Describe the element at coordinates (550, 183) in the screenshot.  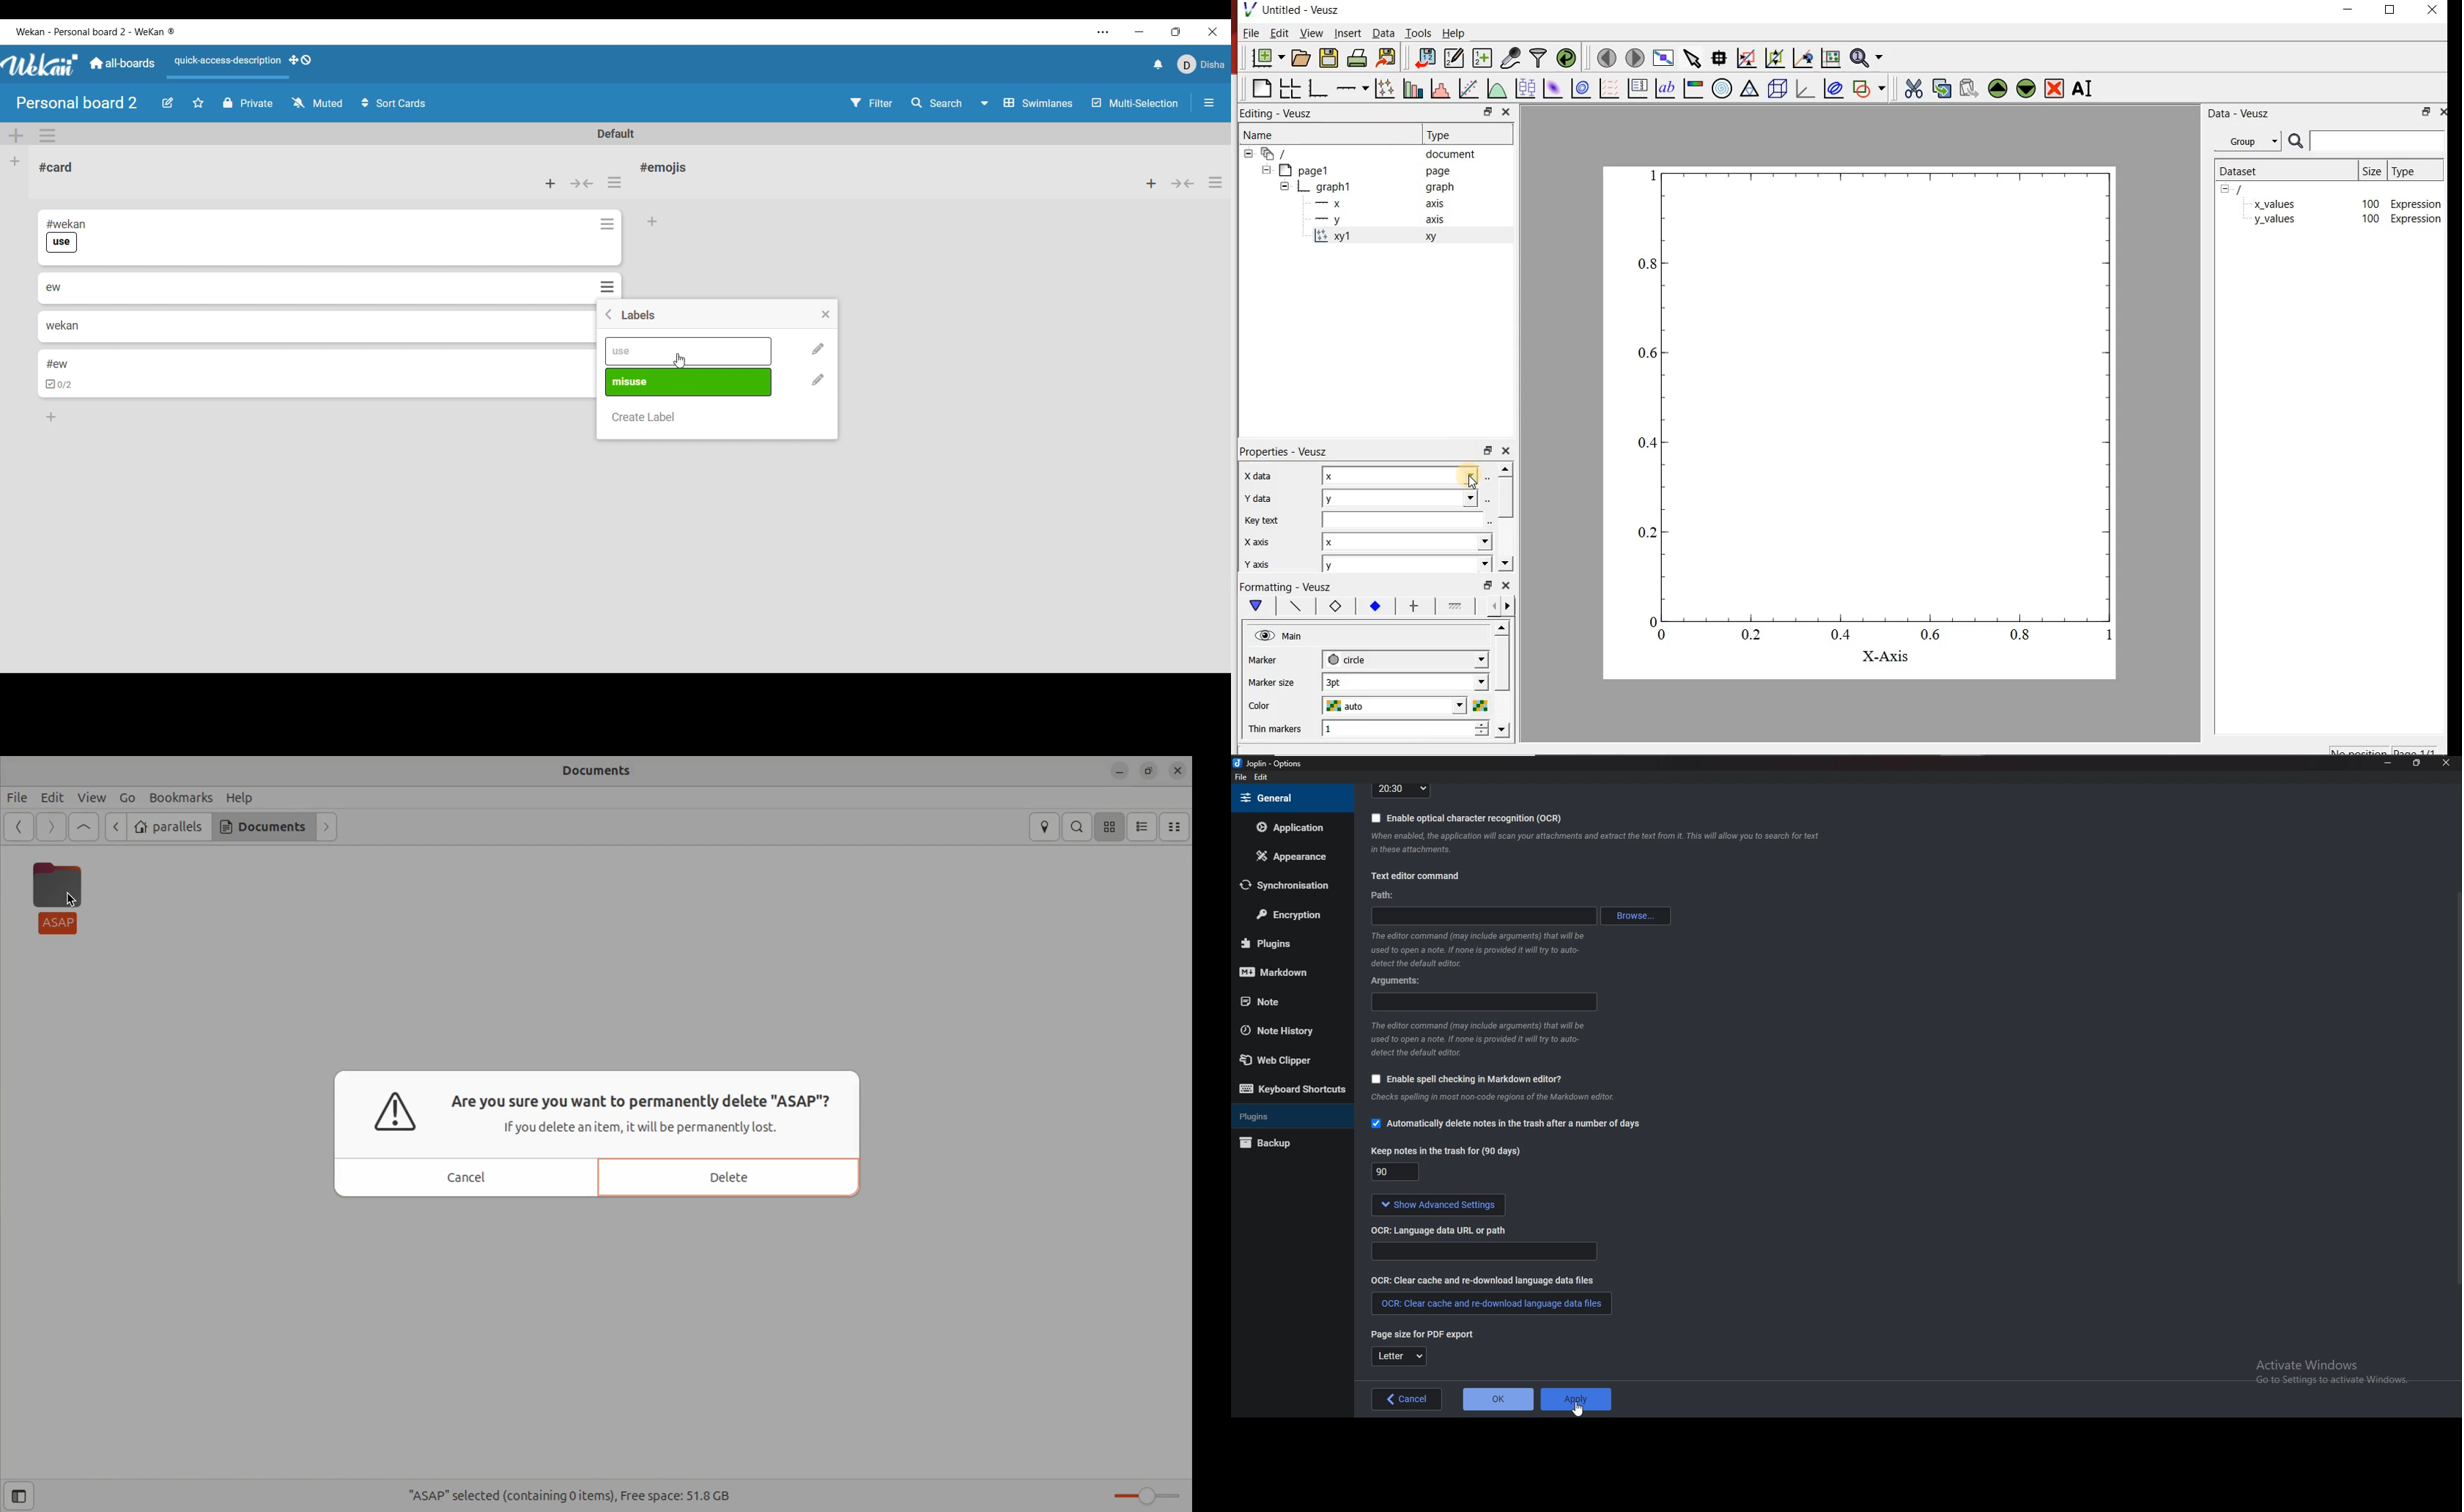
I see `Add card to top of list` at that location.